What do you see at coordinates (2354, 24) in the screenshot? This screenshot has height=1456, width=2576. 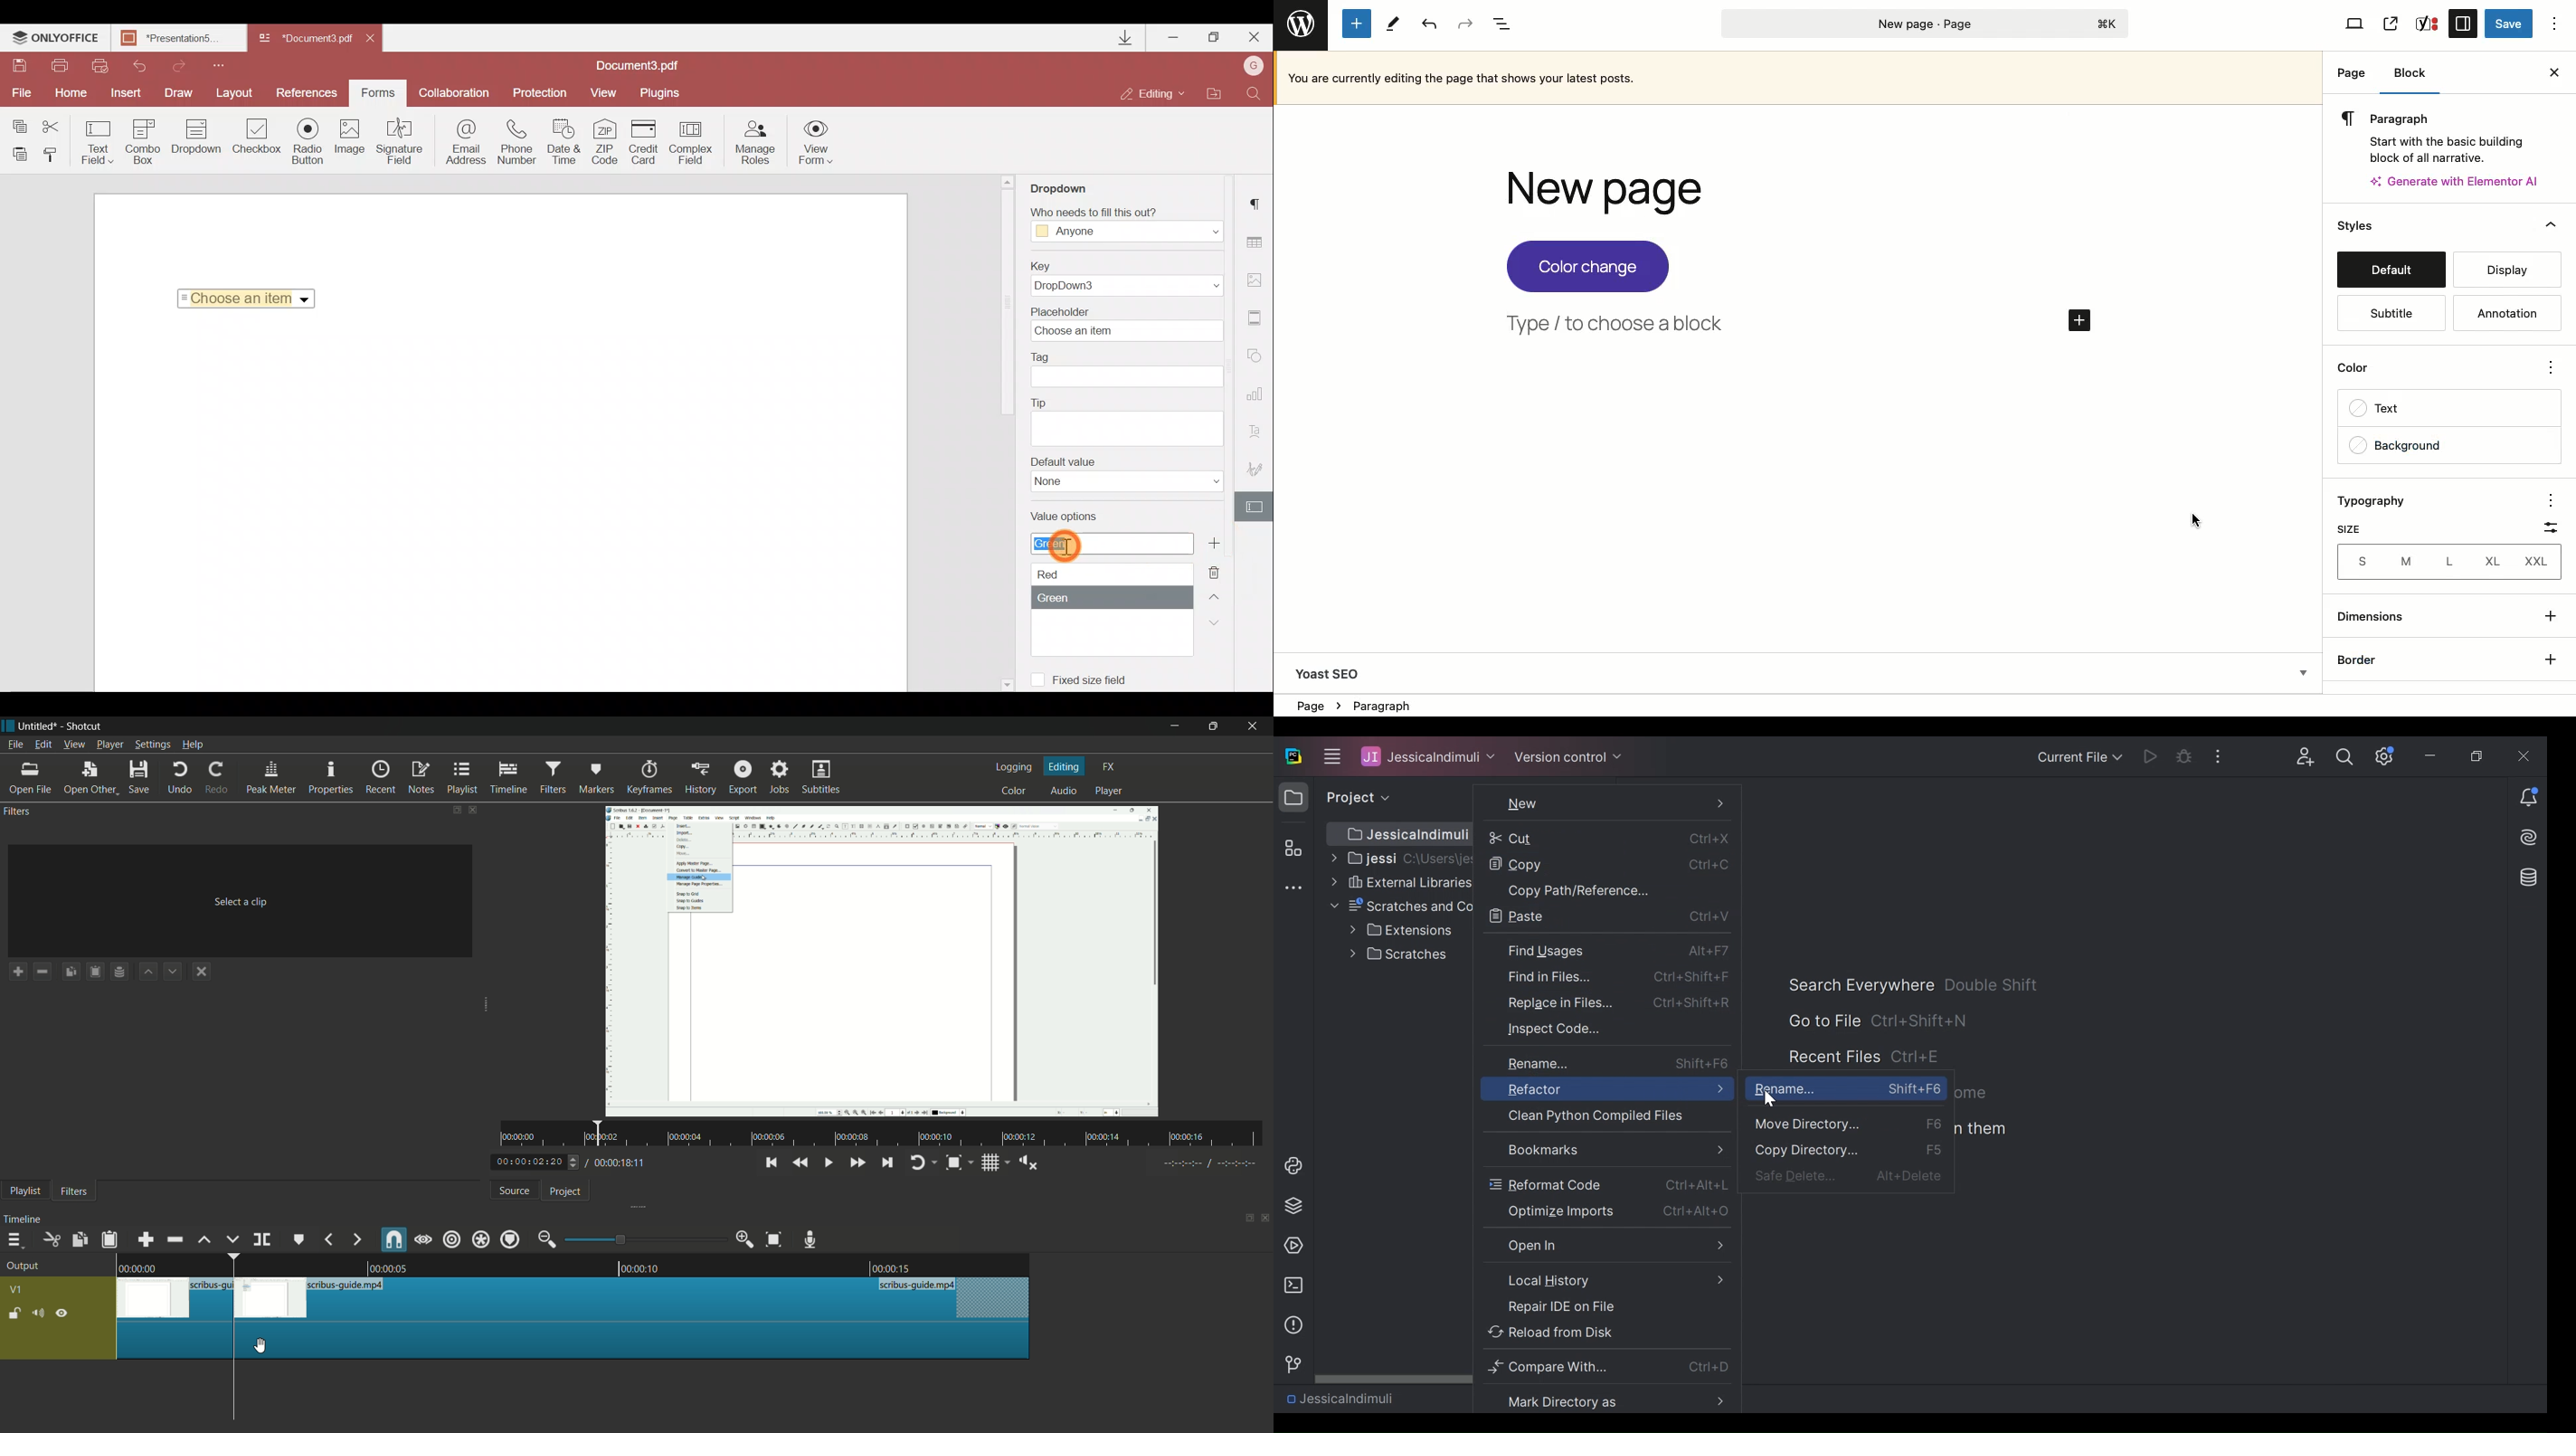 I see `View` at bounding box center [2354, 24].